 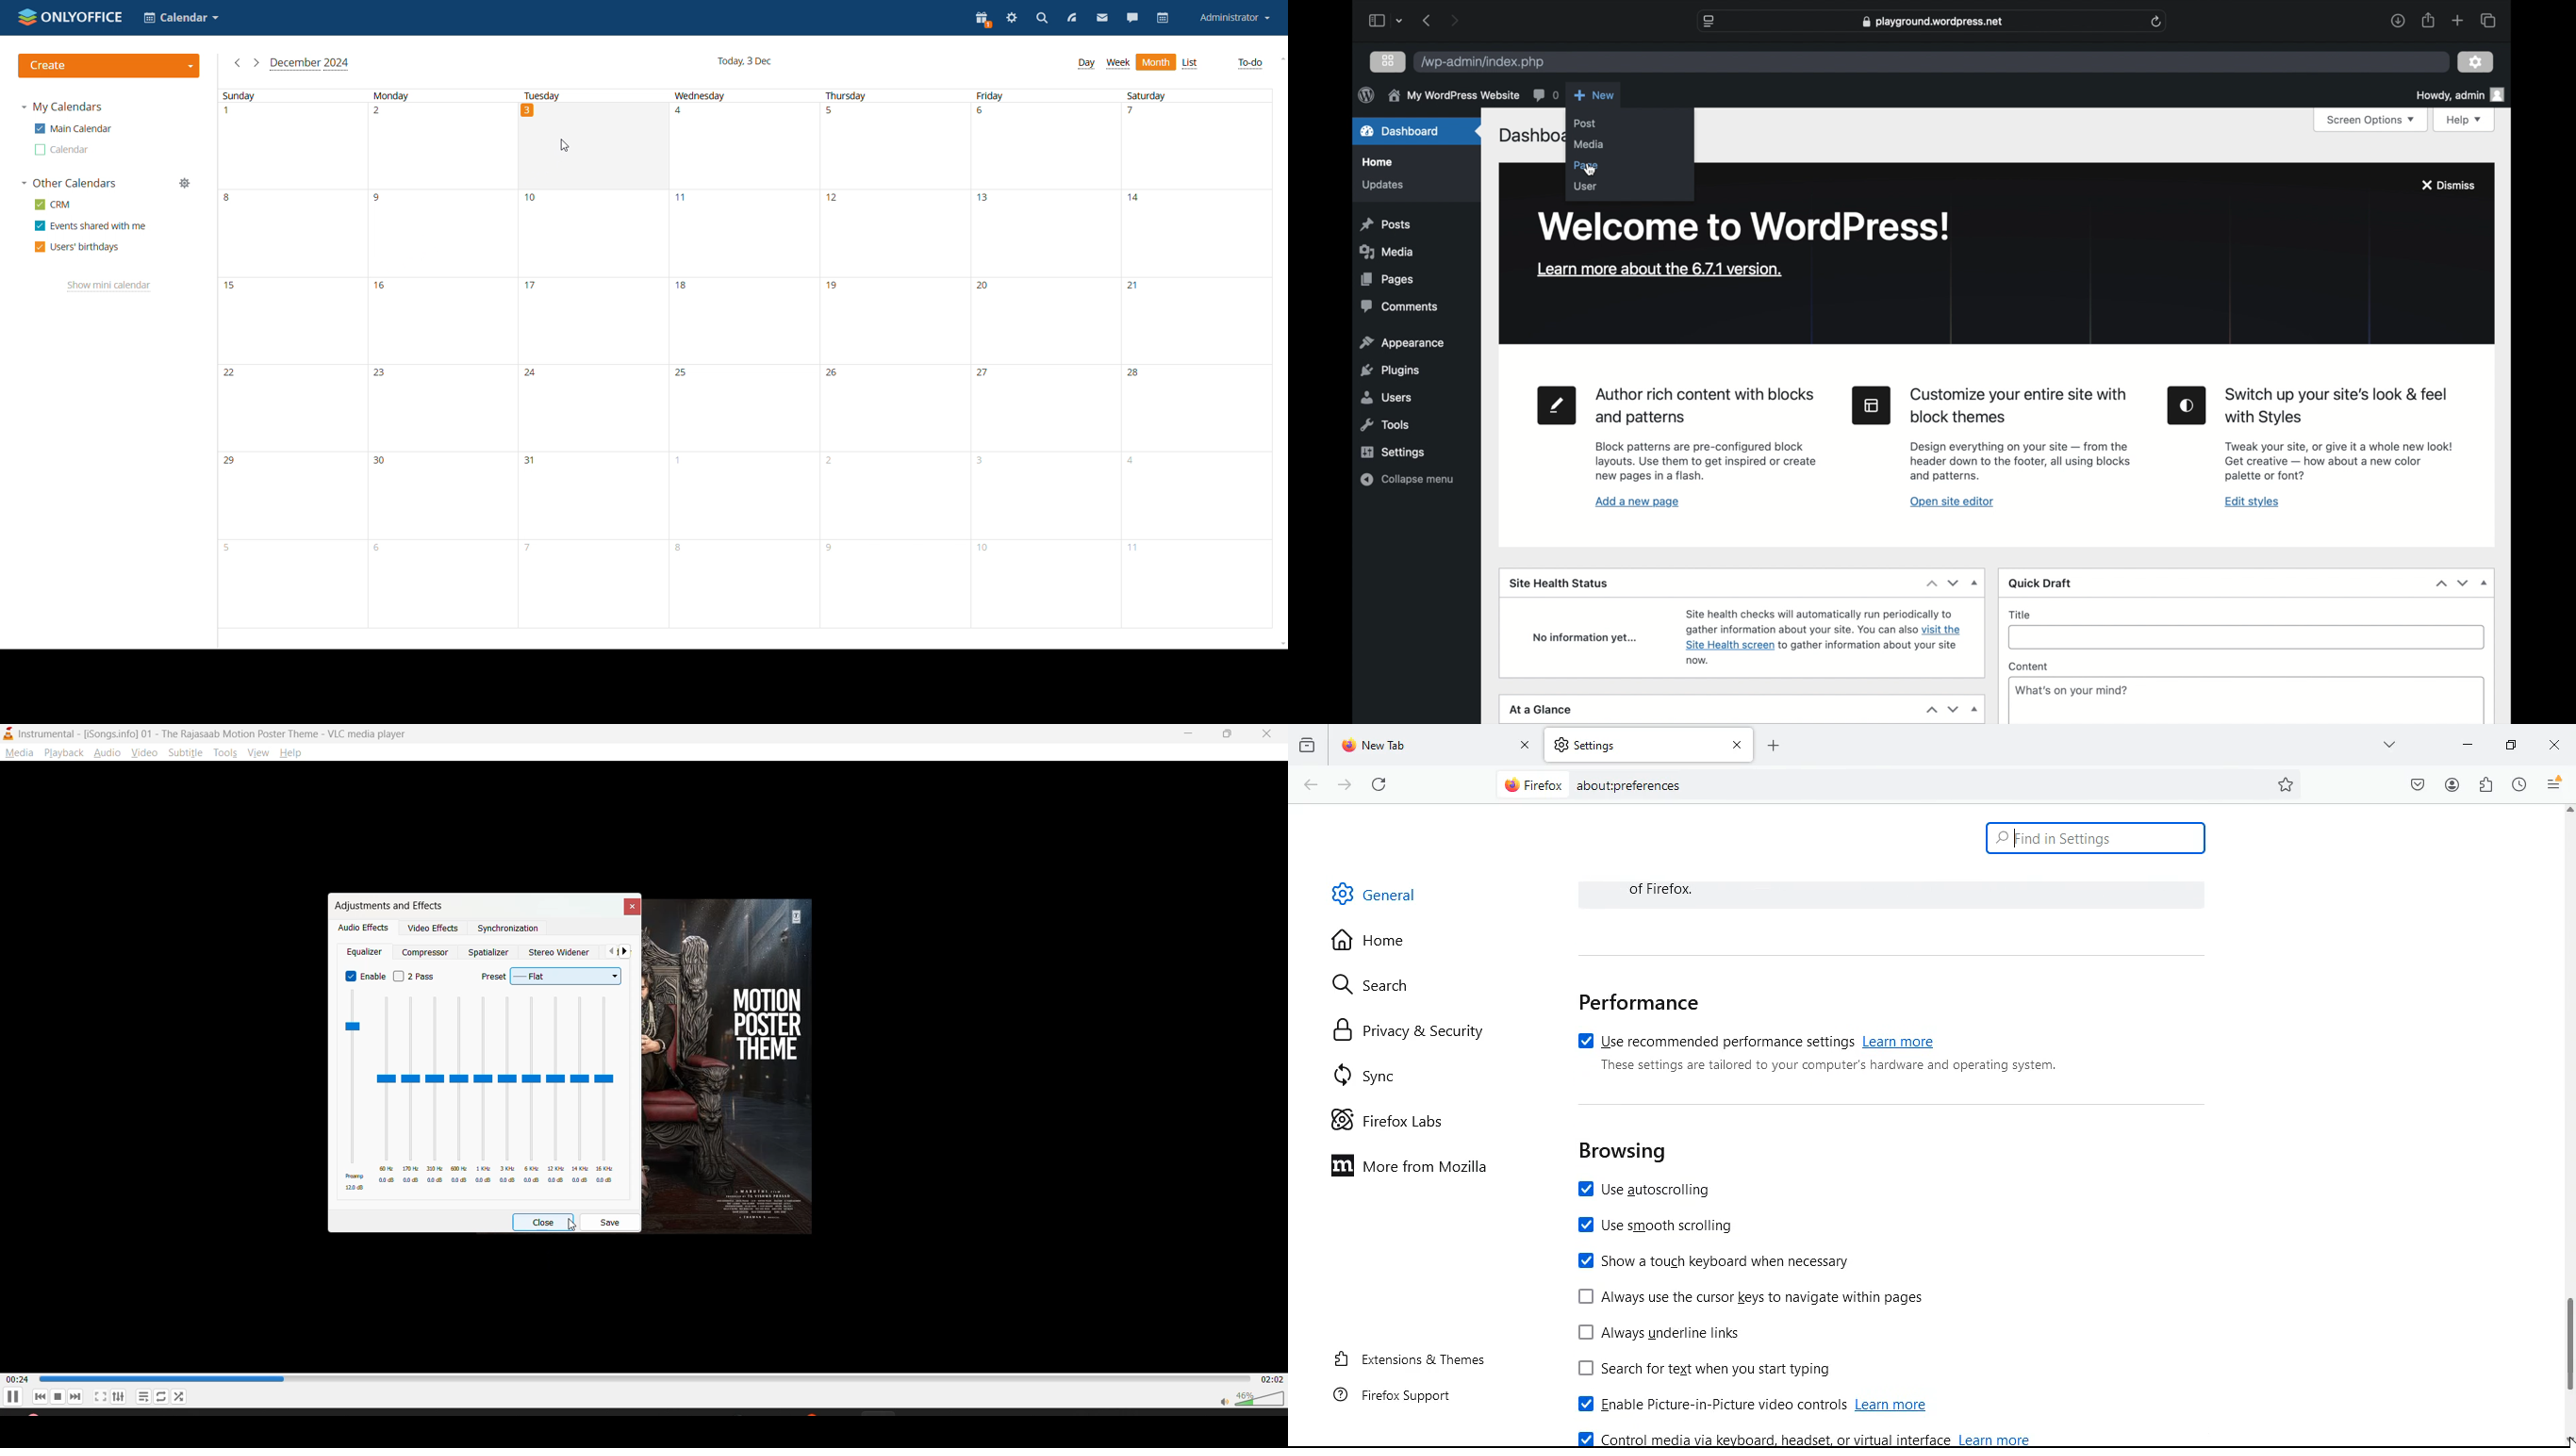 What do you see at coordinates (2072, 691) in the screenshot?
I see `what's on your mind?` at bounding box center [2072, 691].